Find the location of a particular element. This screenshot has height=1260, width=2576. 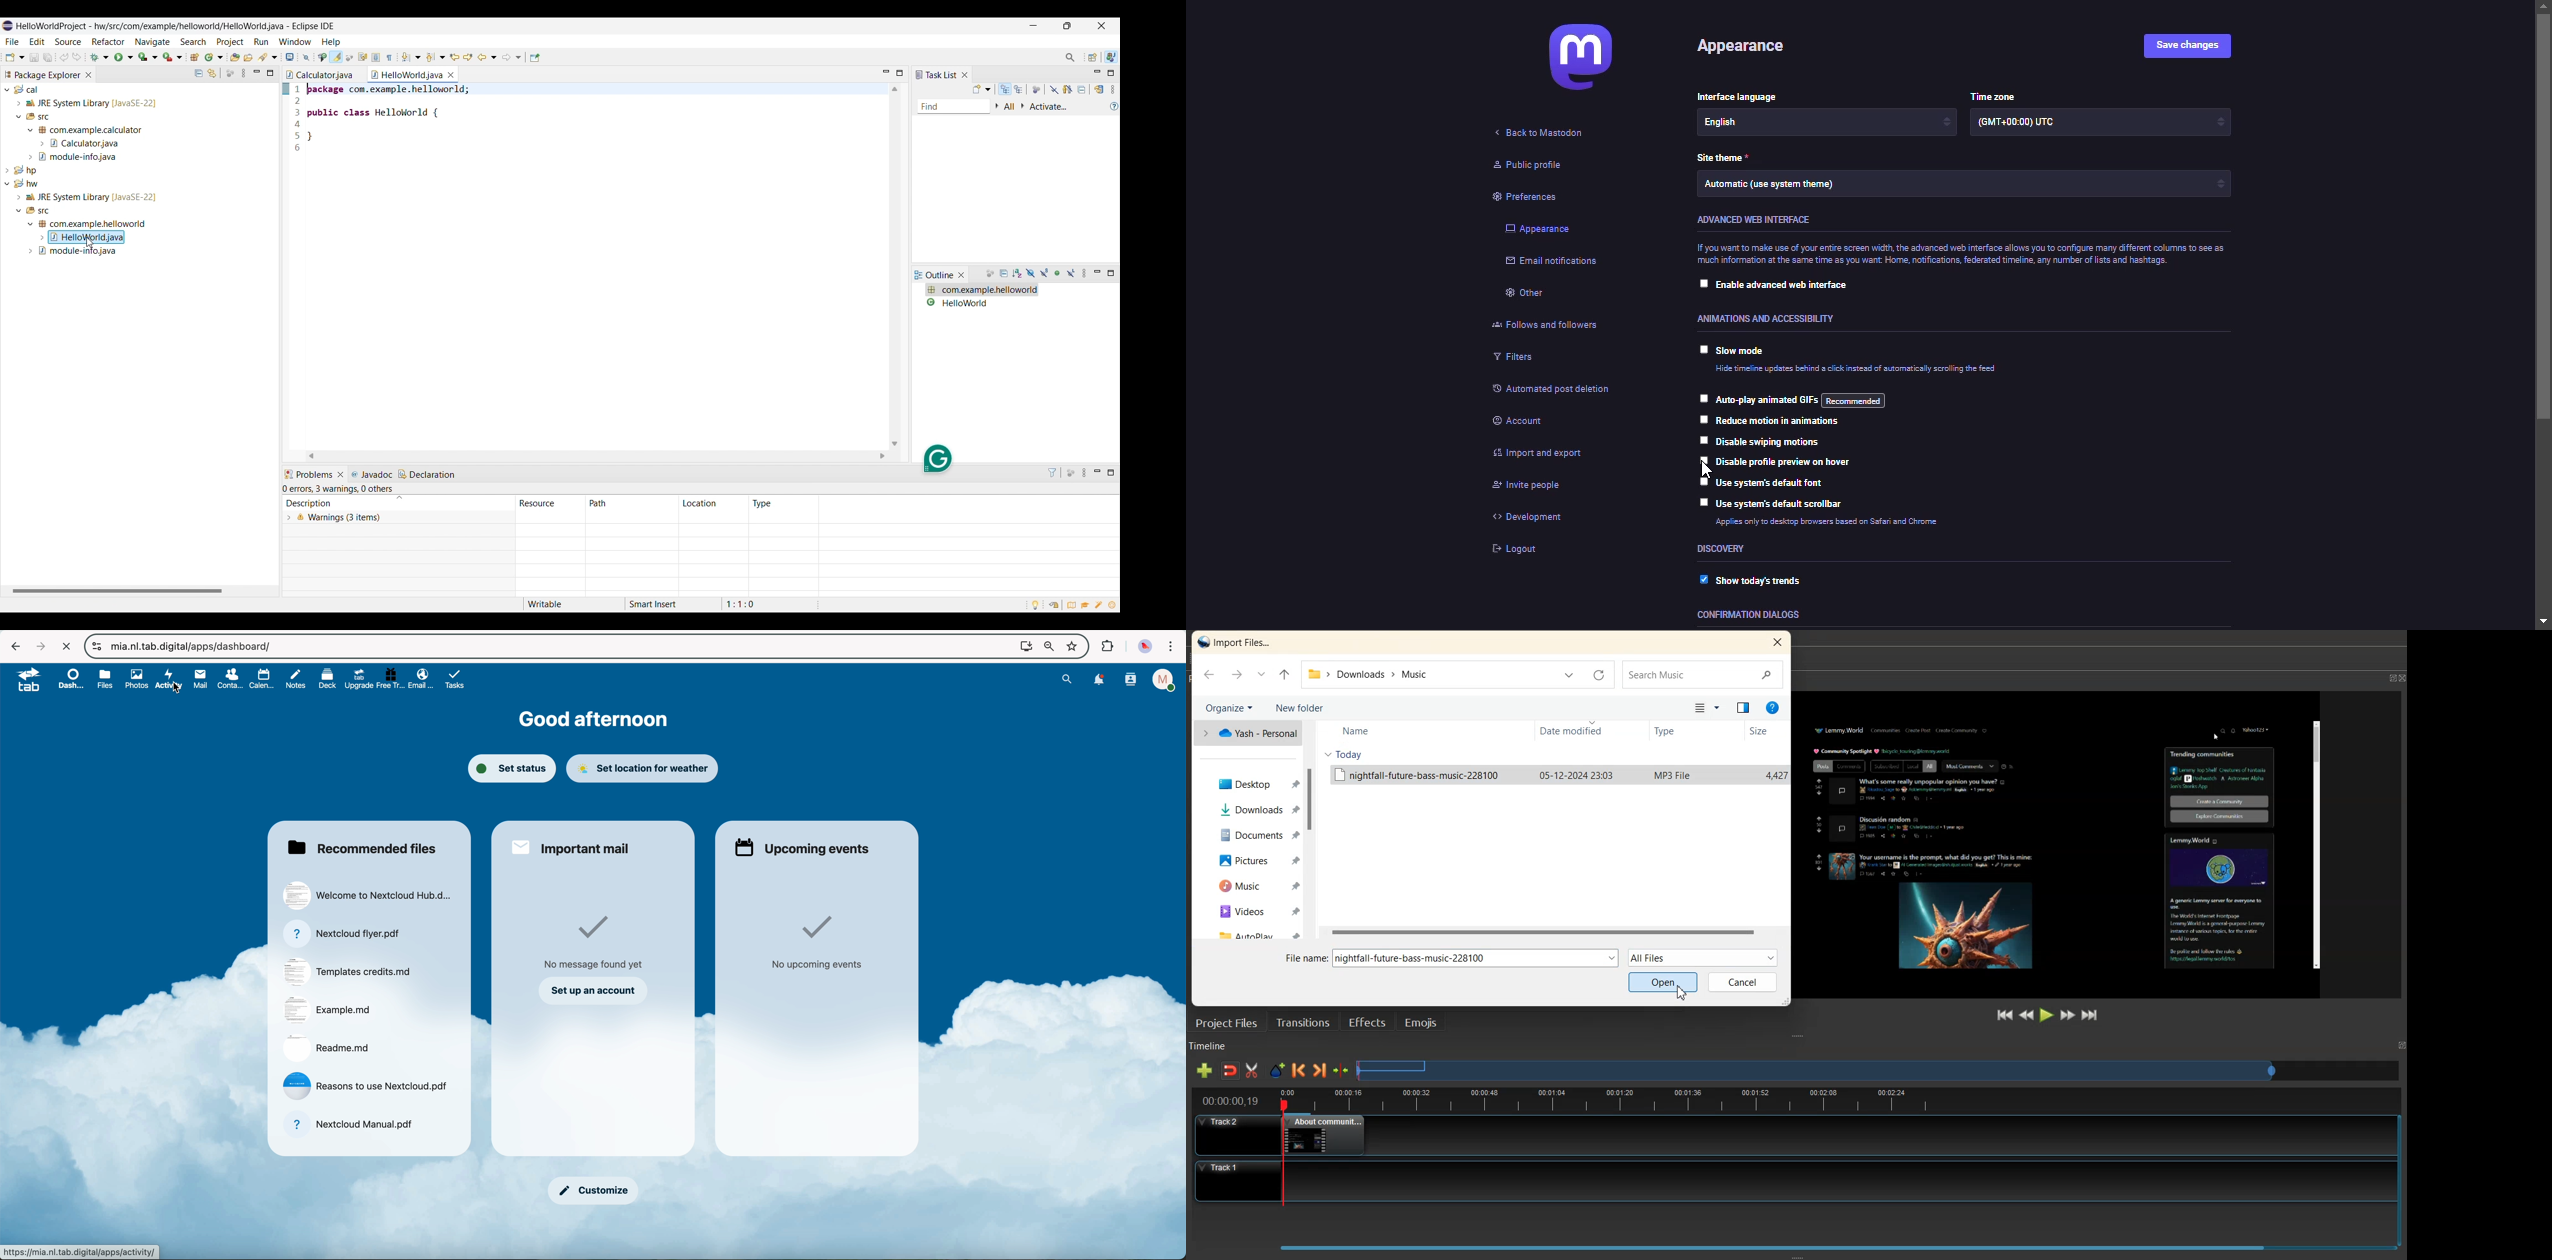

show today's trends is located at coordinates (1770, 579).